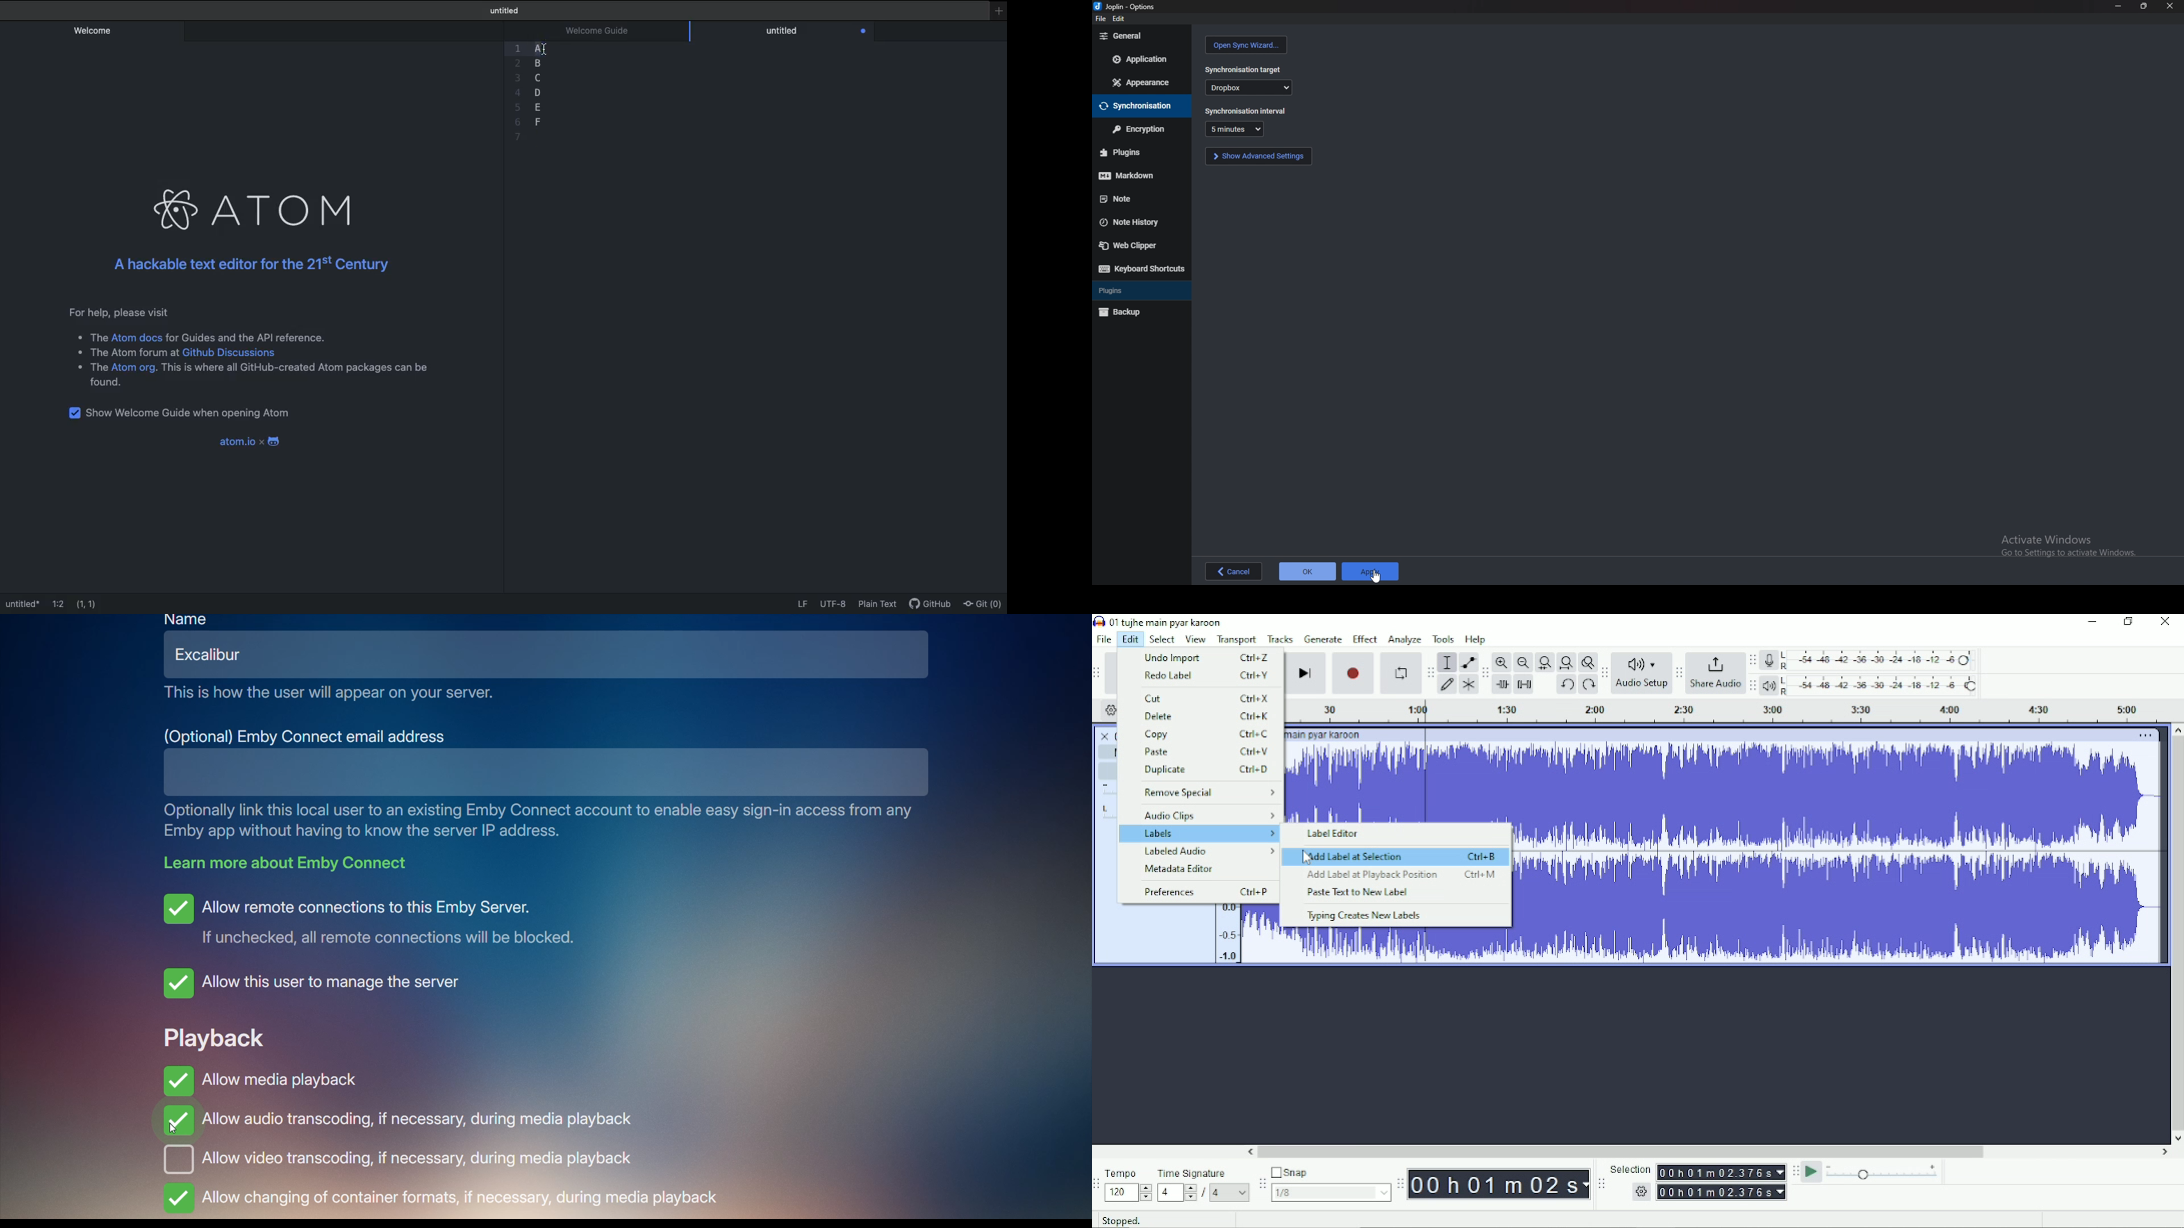 The image size is (2184, 1232). Describe the element at coordinates (1281, 639) in the screenshot. I see `Tracks` at that location.